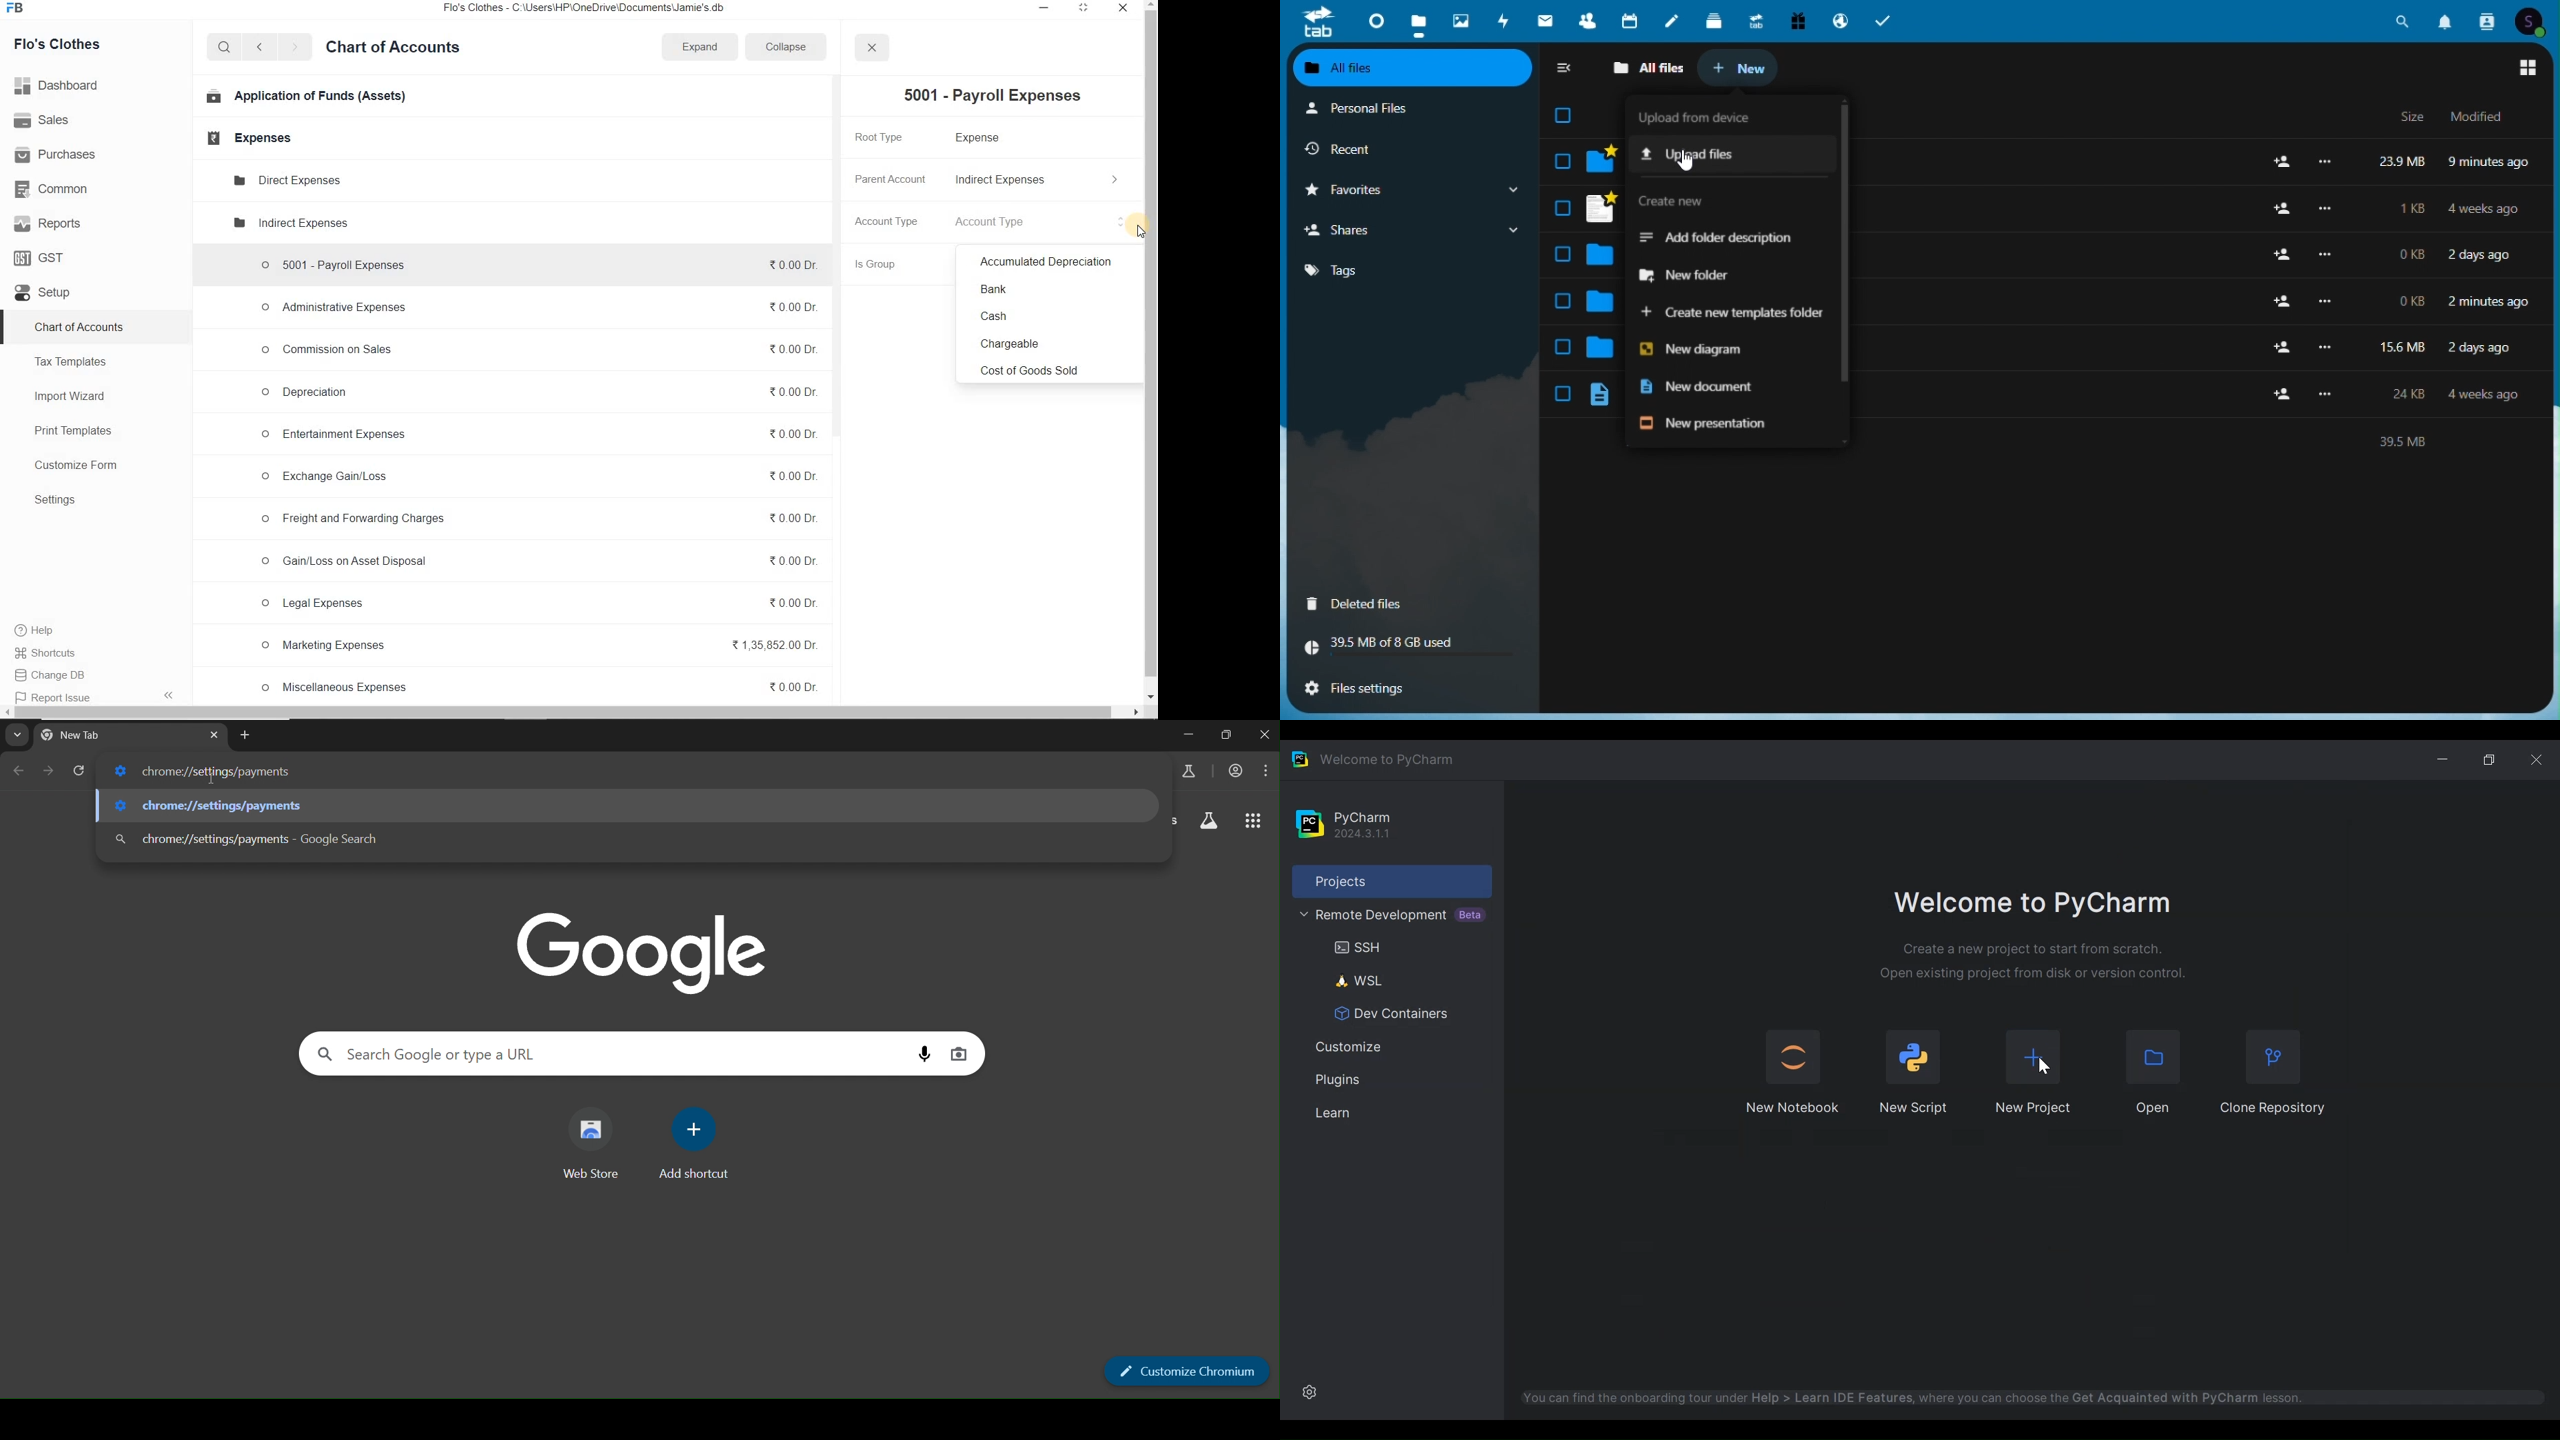 The height and width of the screenshot is (1456, 2576). Describe the element at coordinates (50, 696) in the screenshot. I see `Report Issue` at that location.